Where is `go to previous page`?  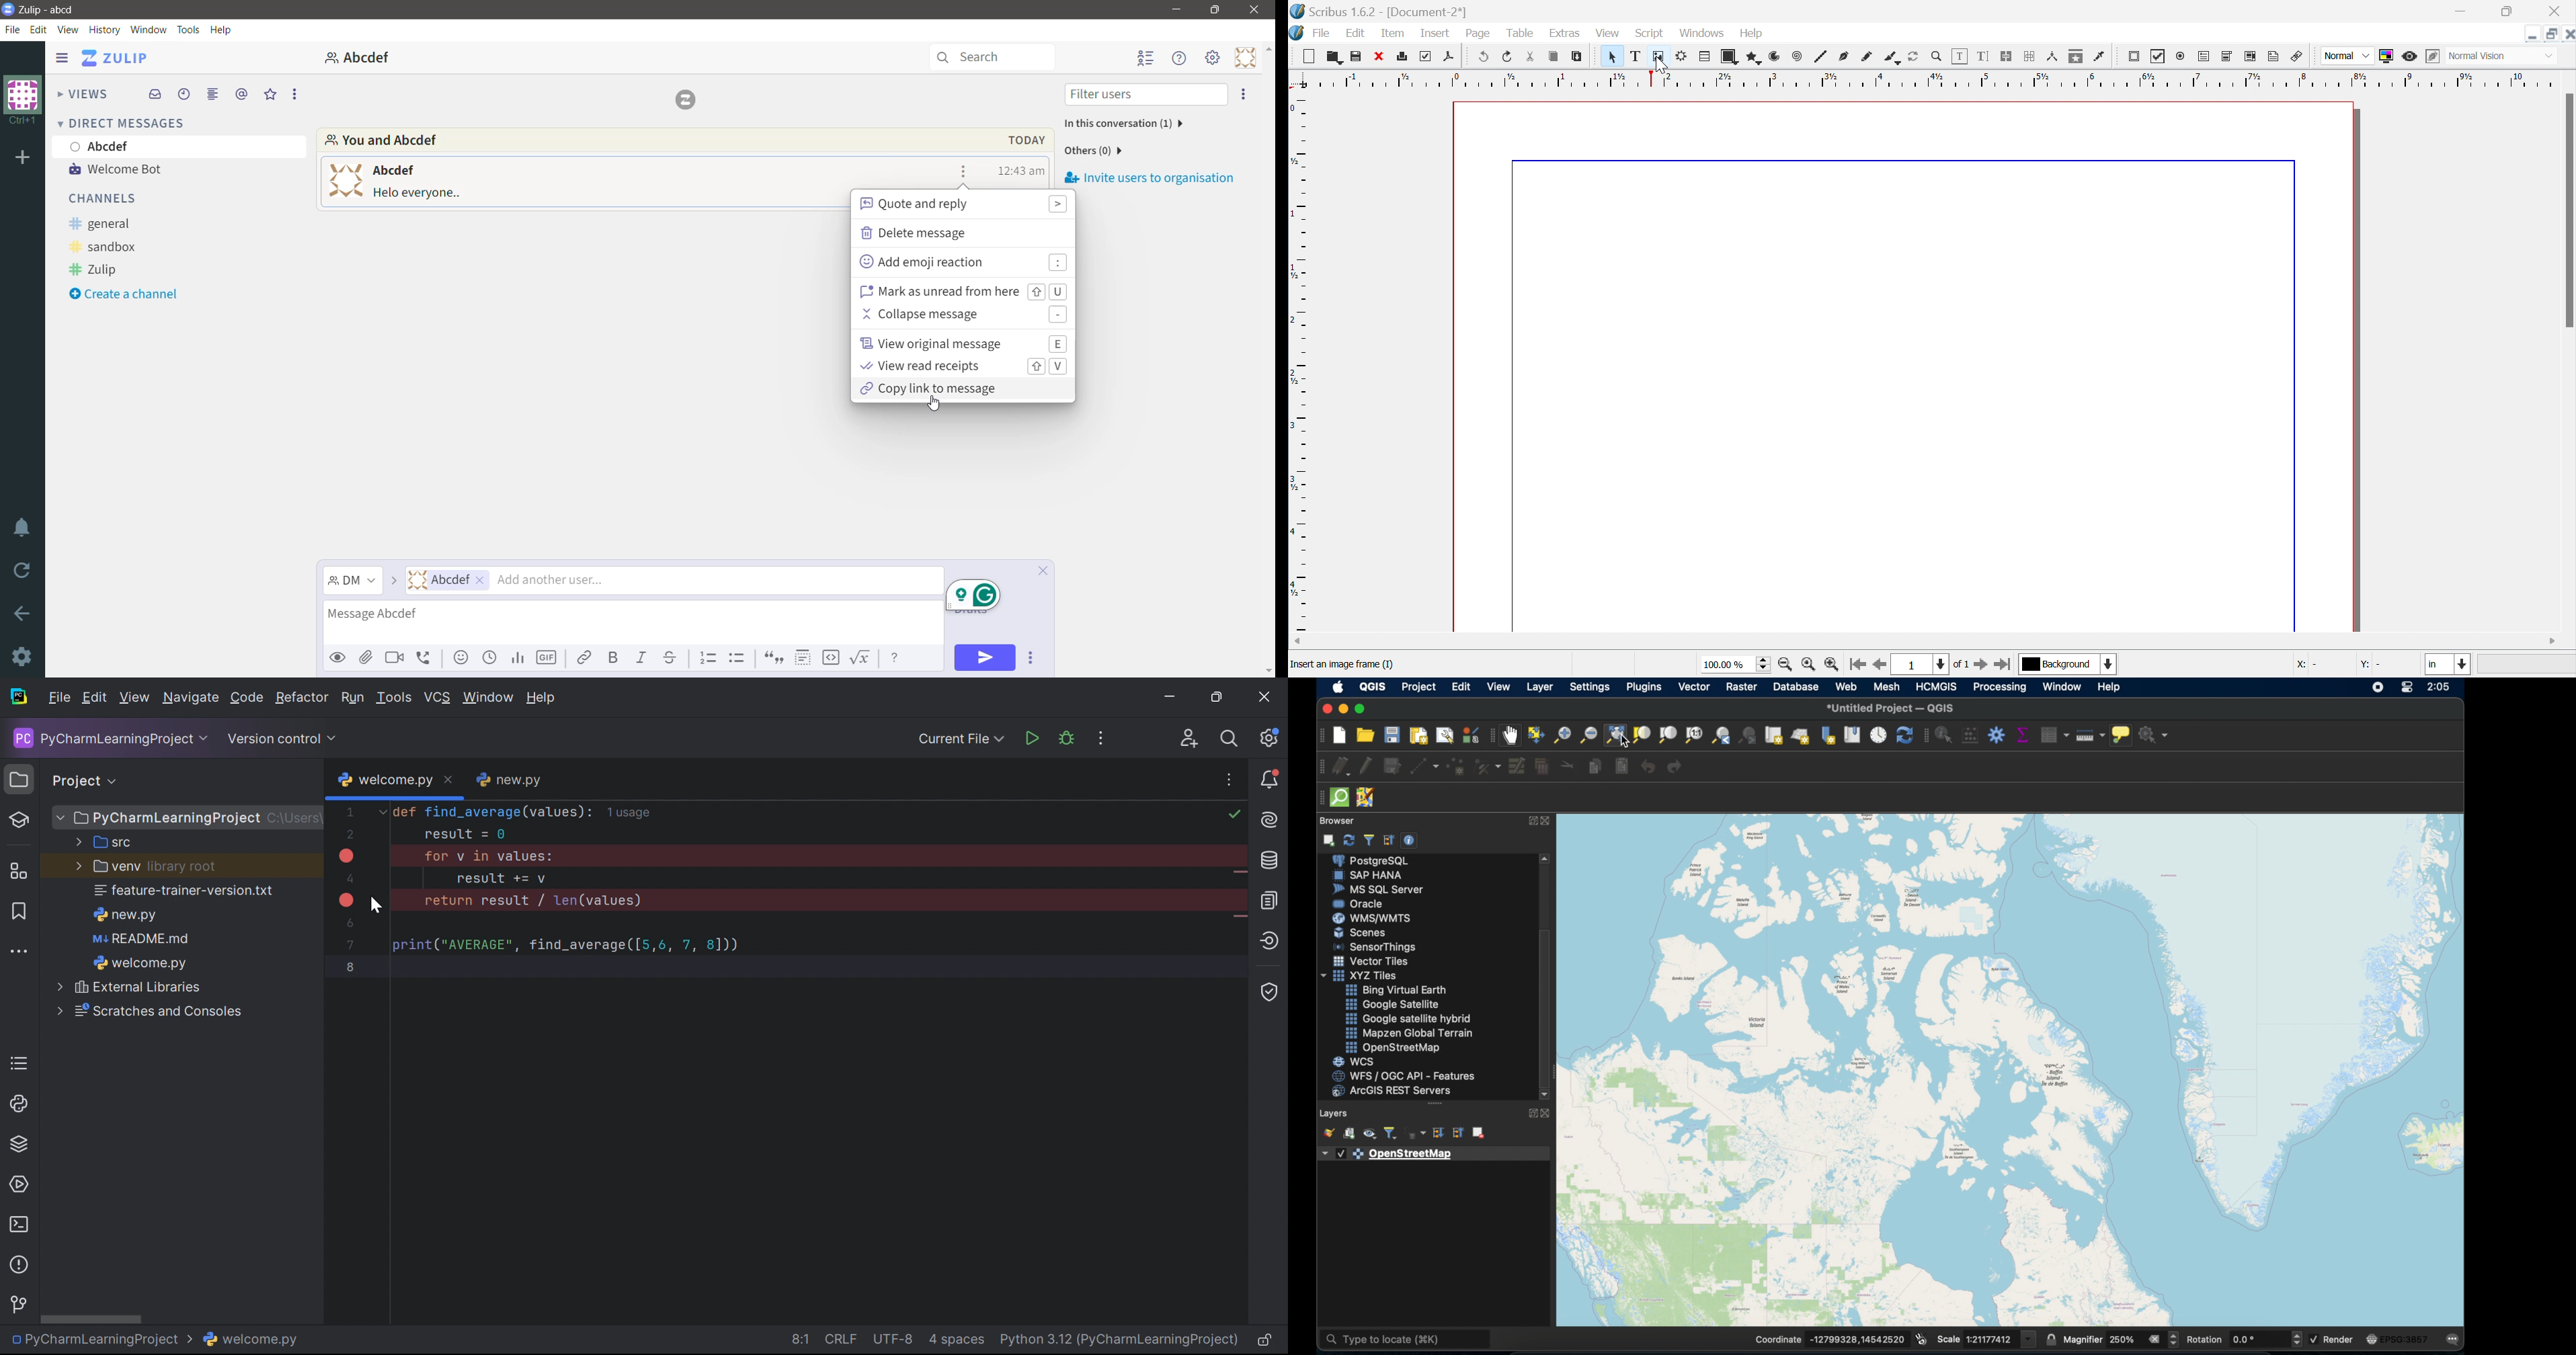
go to previous page is located at coordinates (1878, 665).